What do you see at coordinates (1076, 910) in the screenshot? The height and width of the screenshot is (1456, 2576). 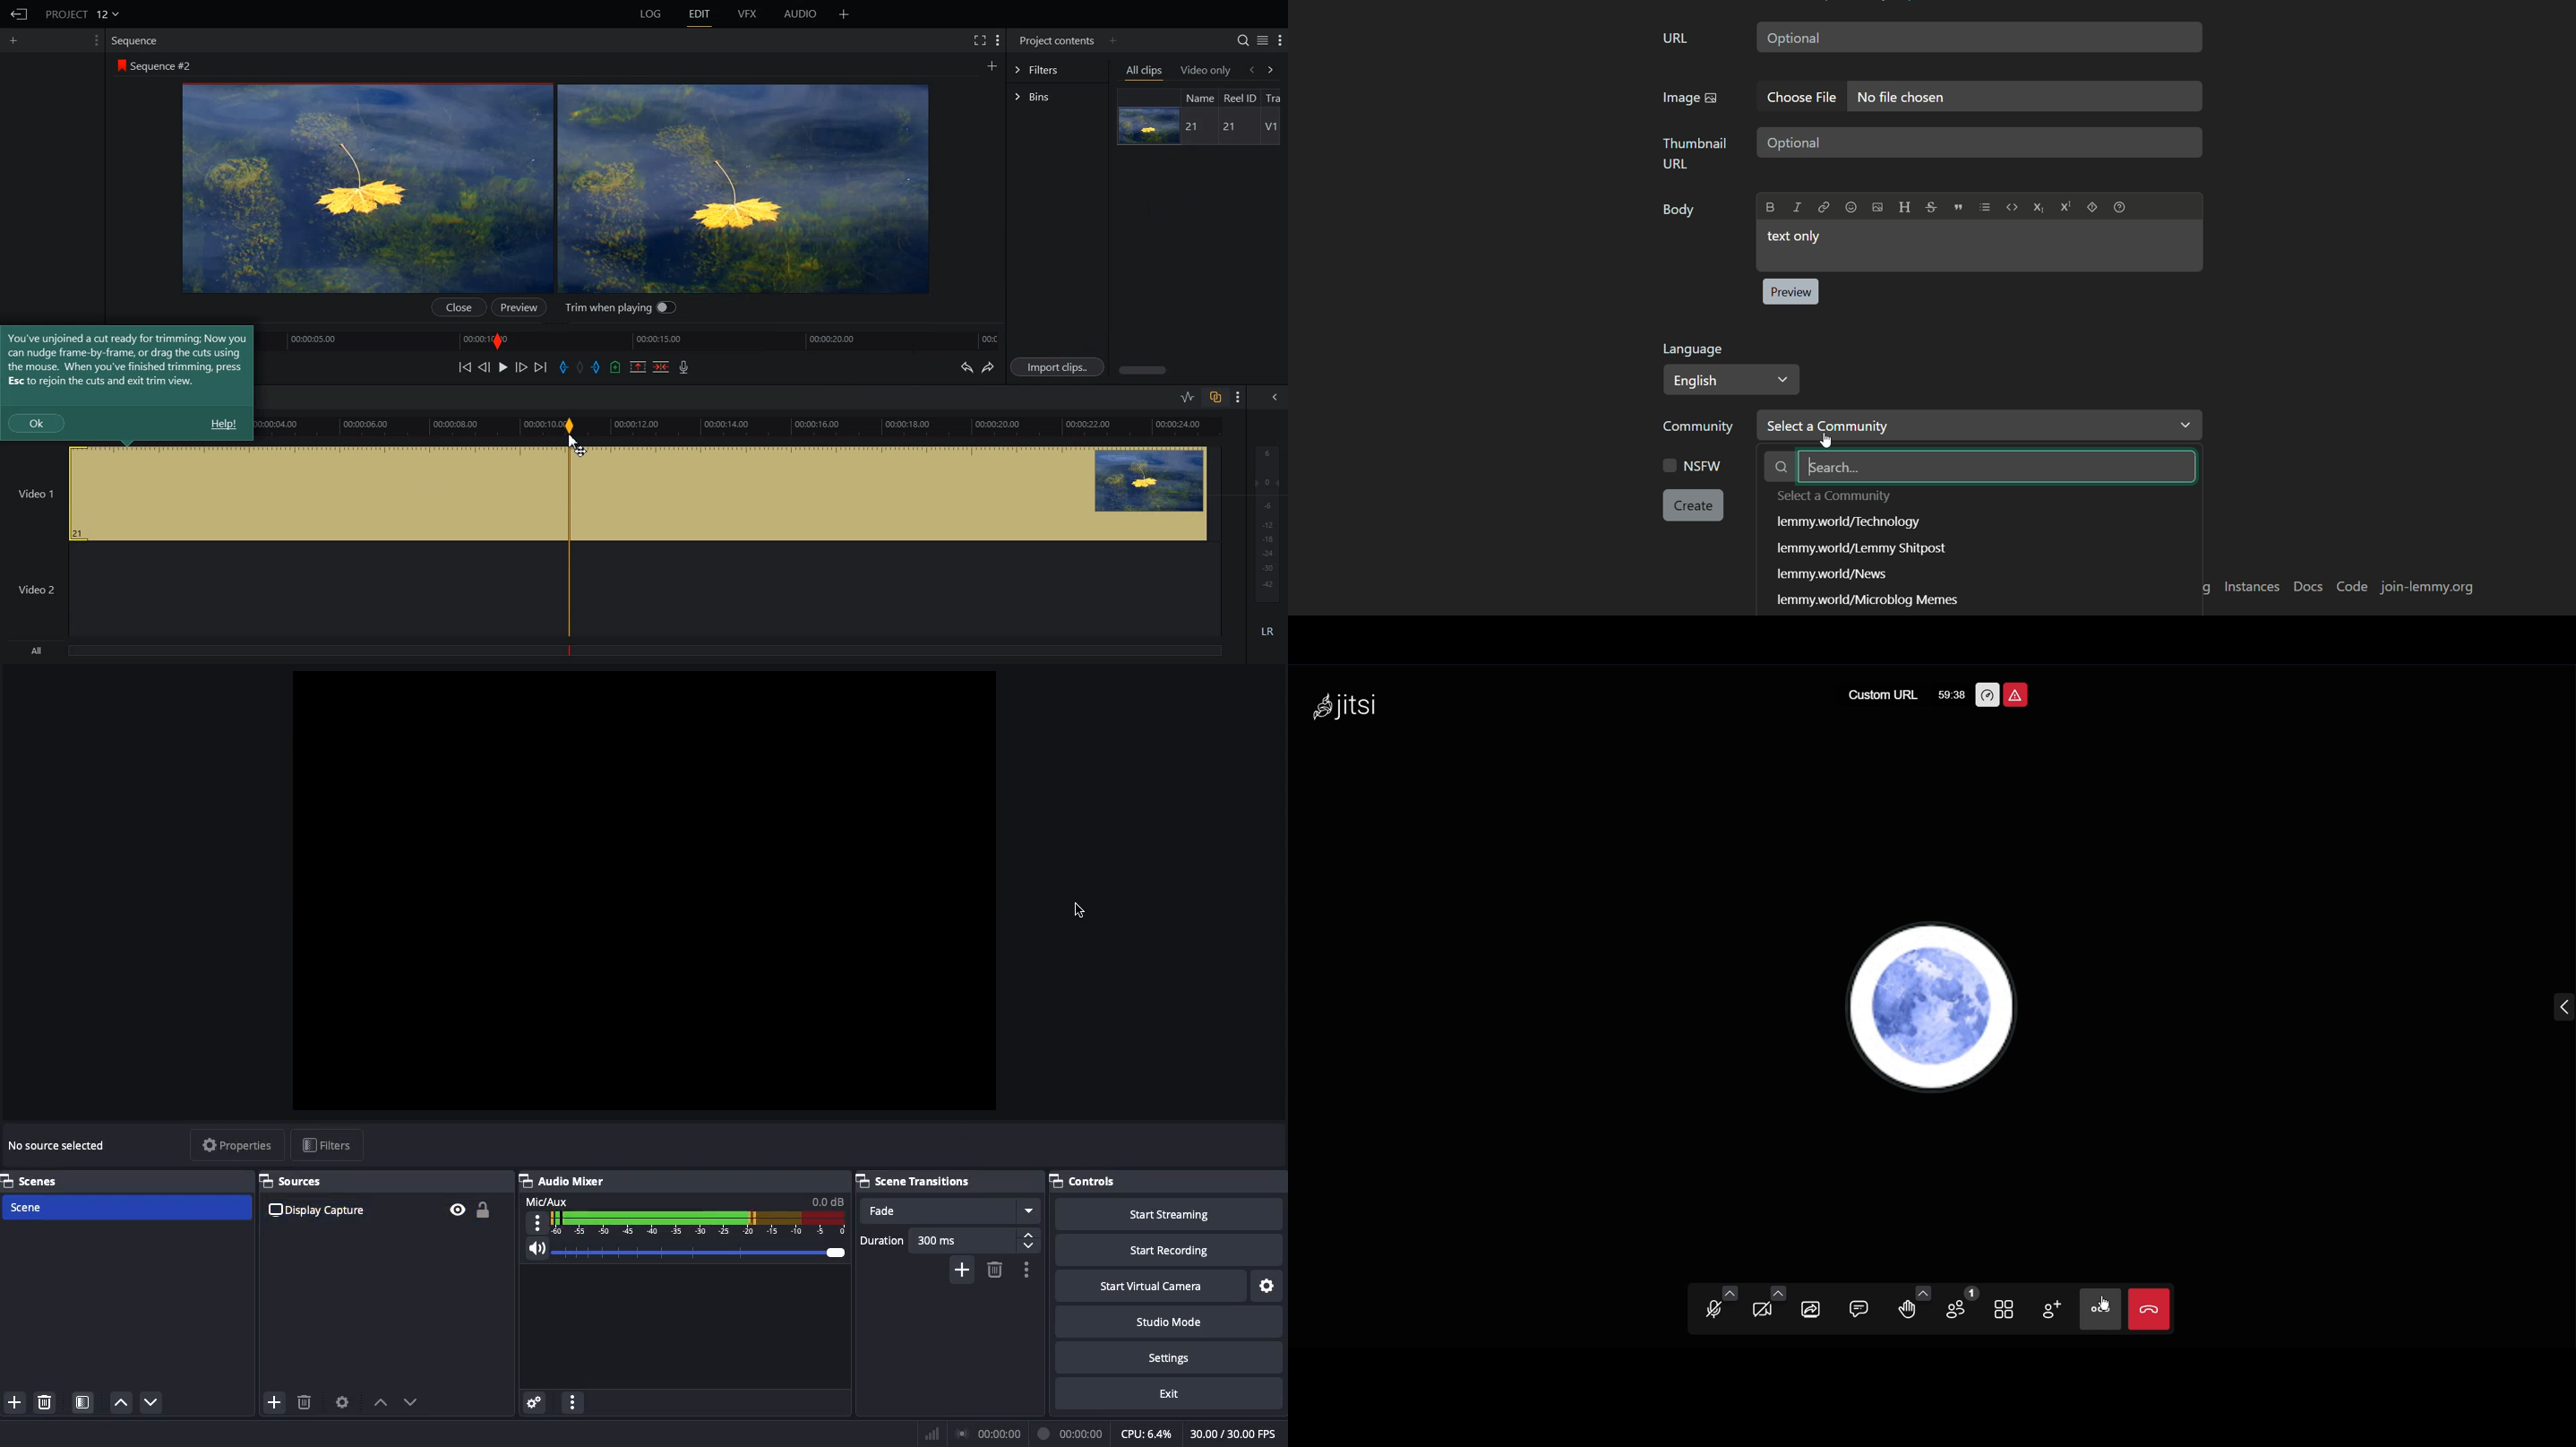 I see `Moved off screen` at bounding box center [1076, 910].